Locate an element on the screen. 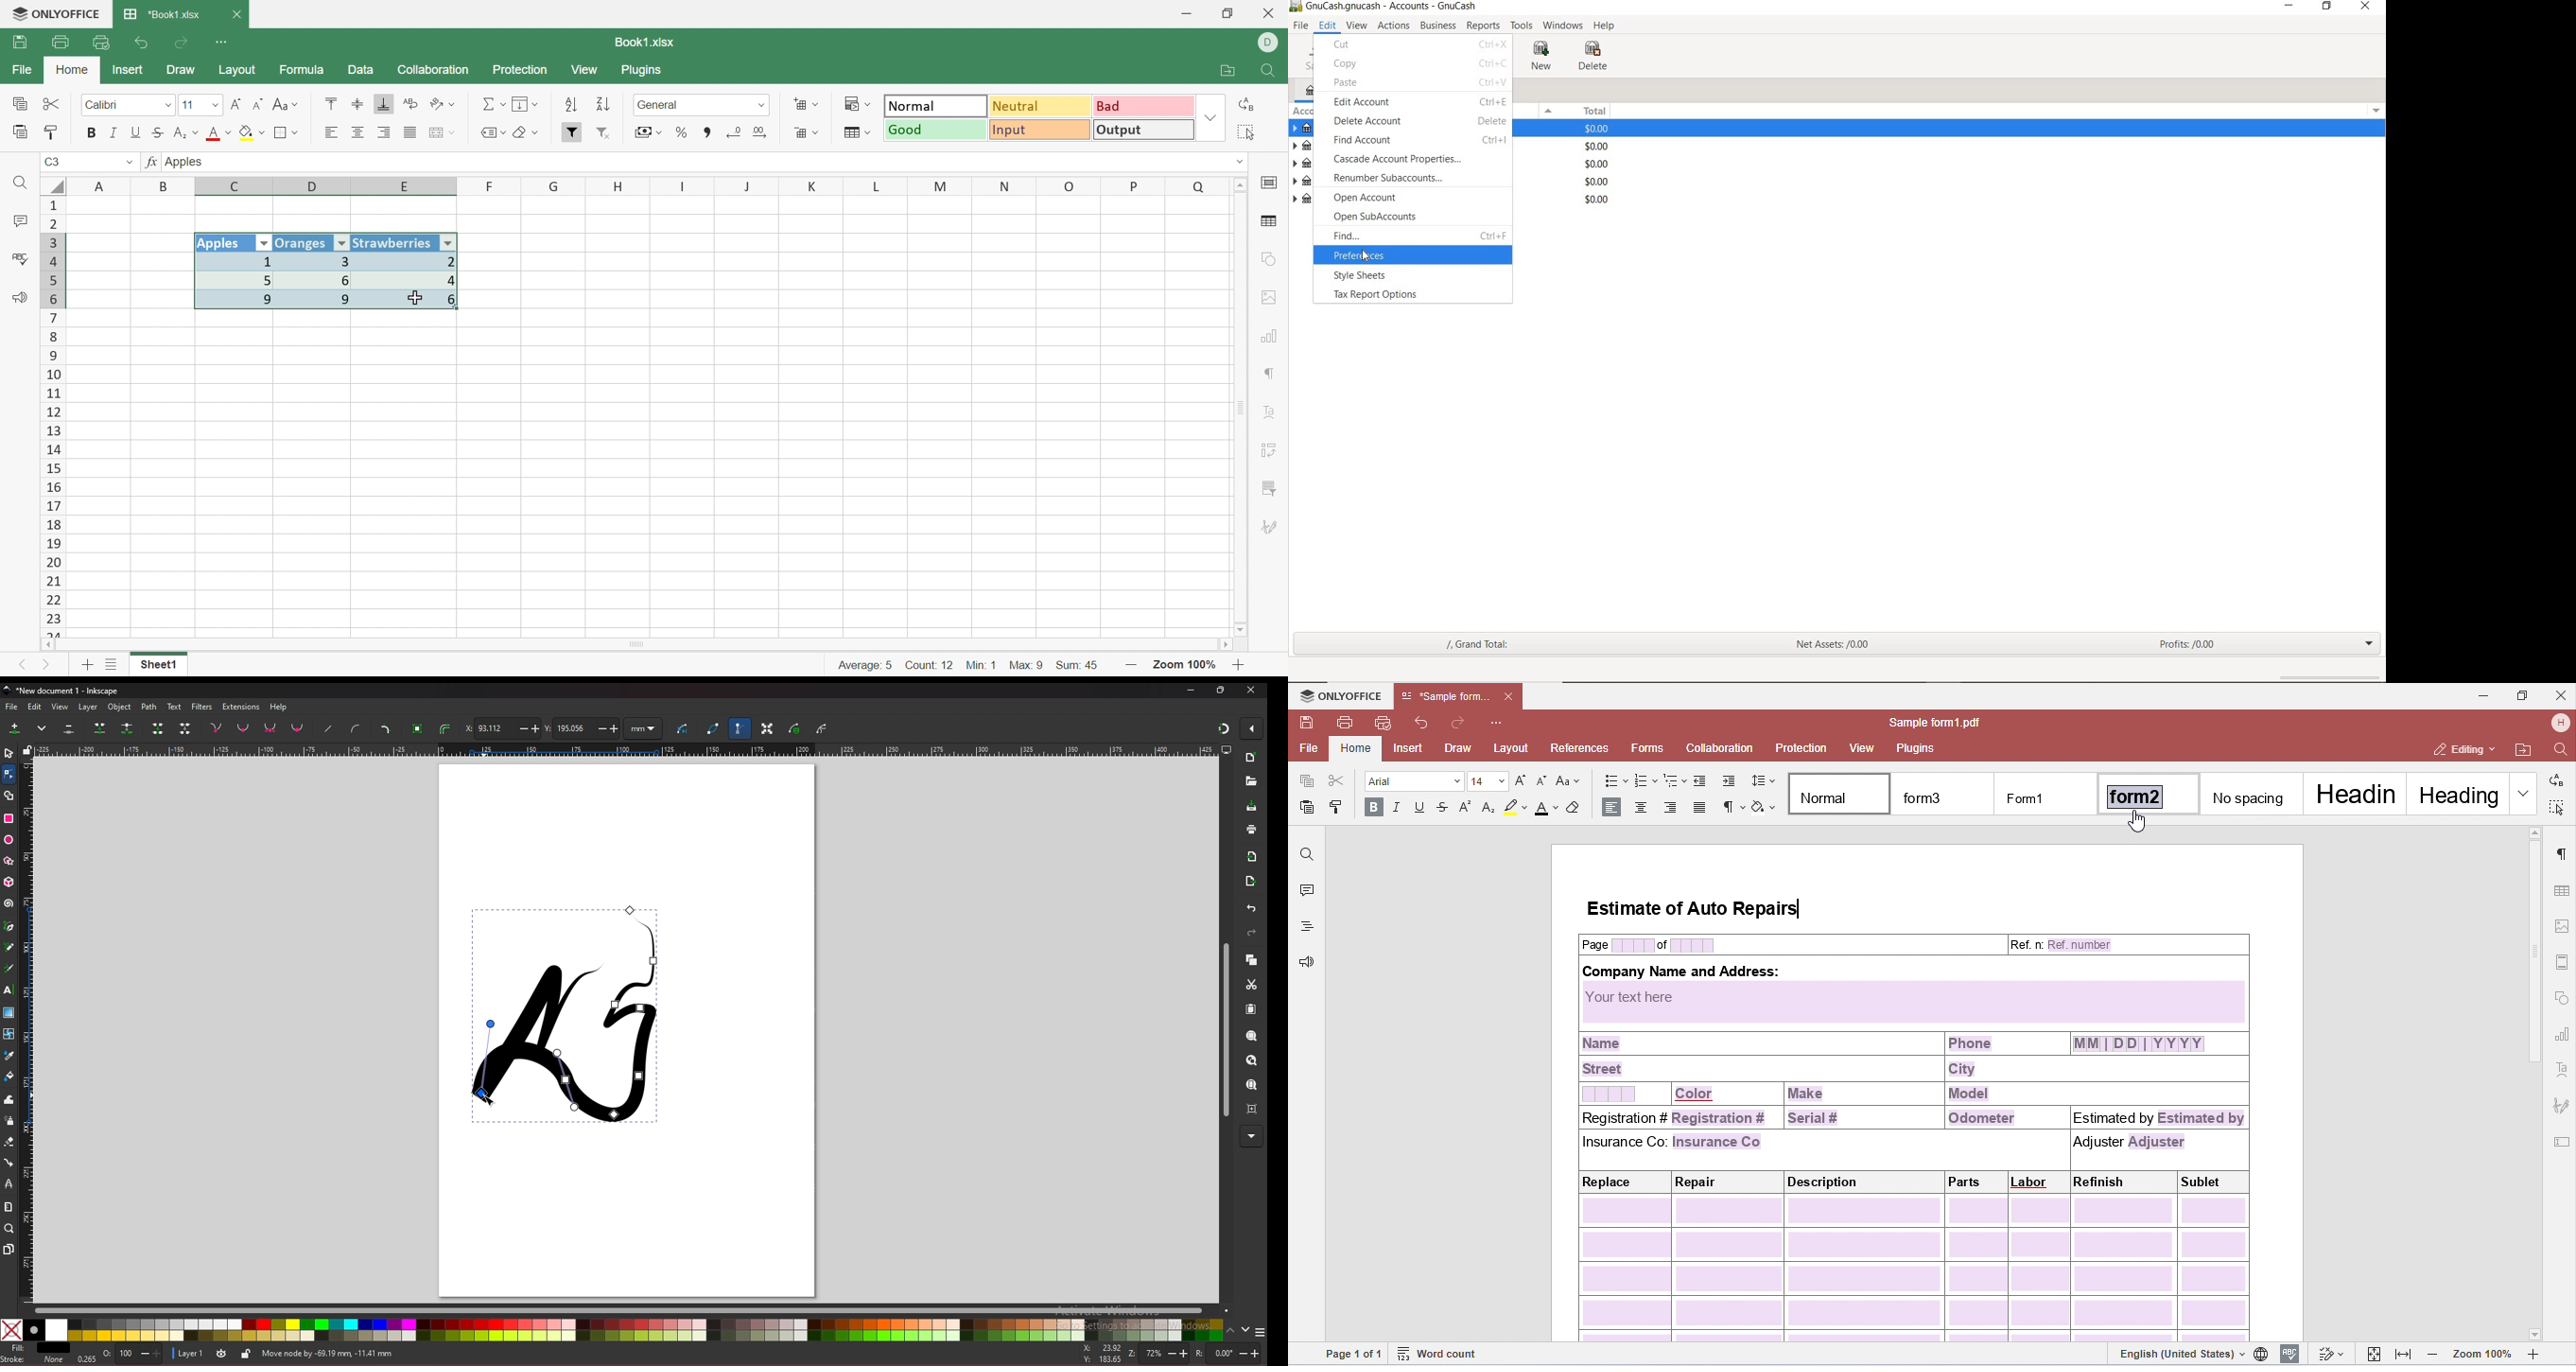 The image size is (2576, 1372). delete segment is located at coordinates (186, 728).